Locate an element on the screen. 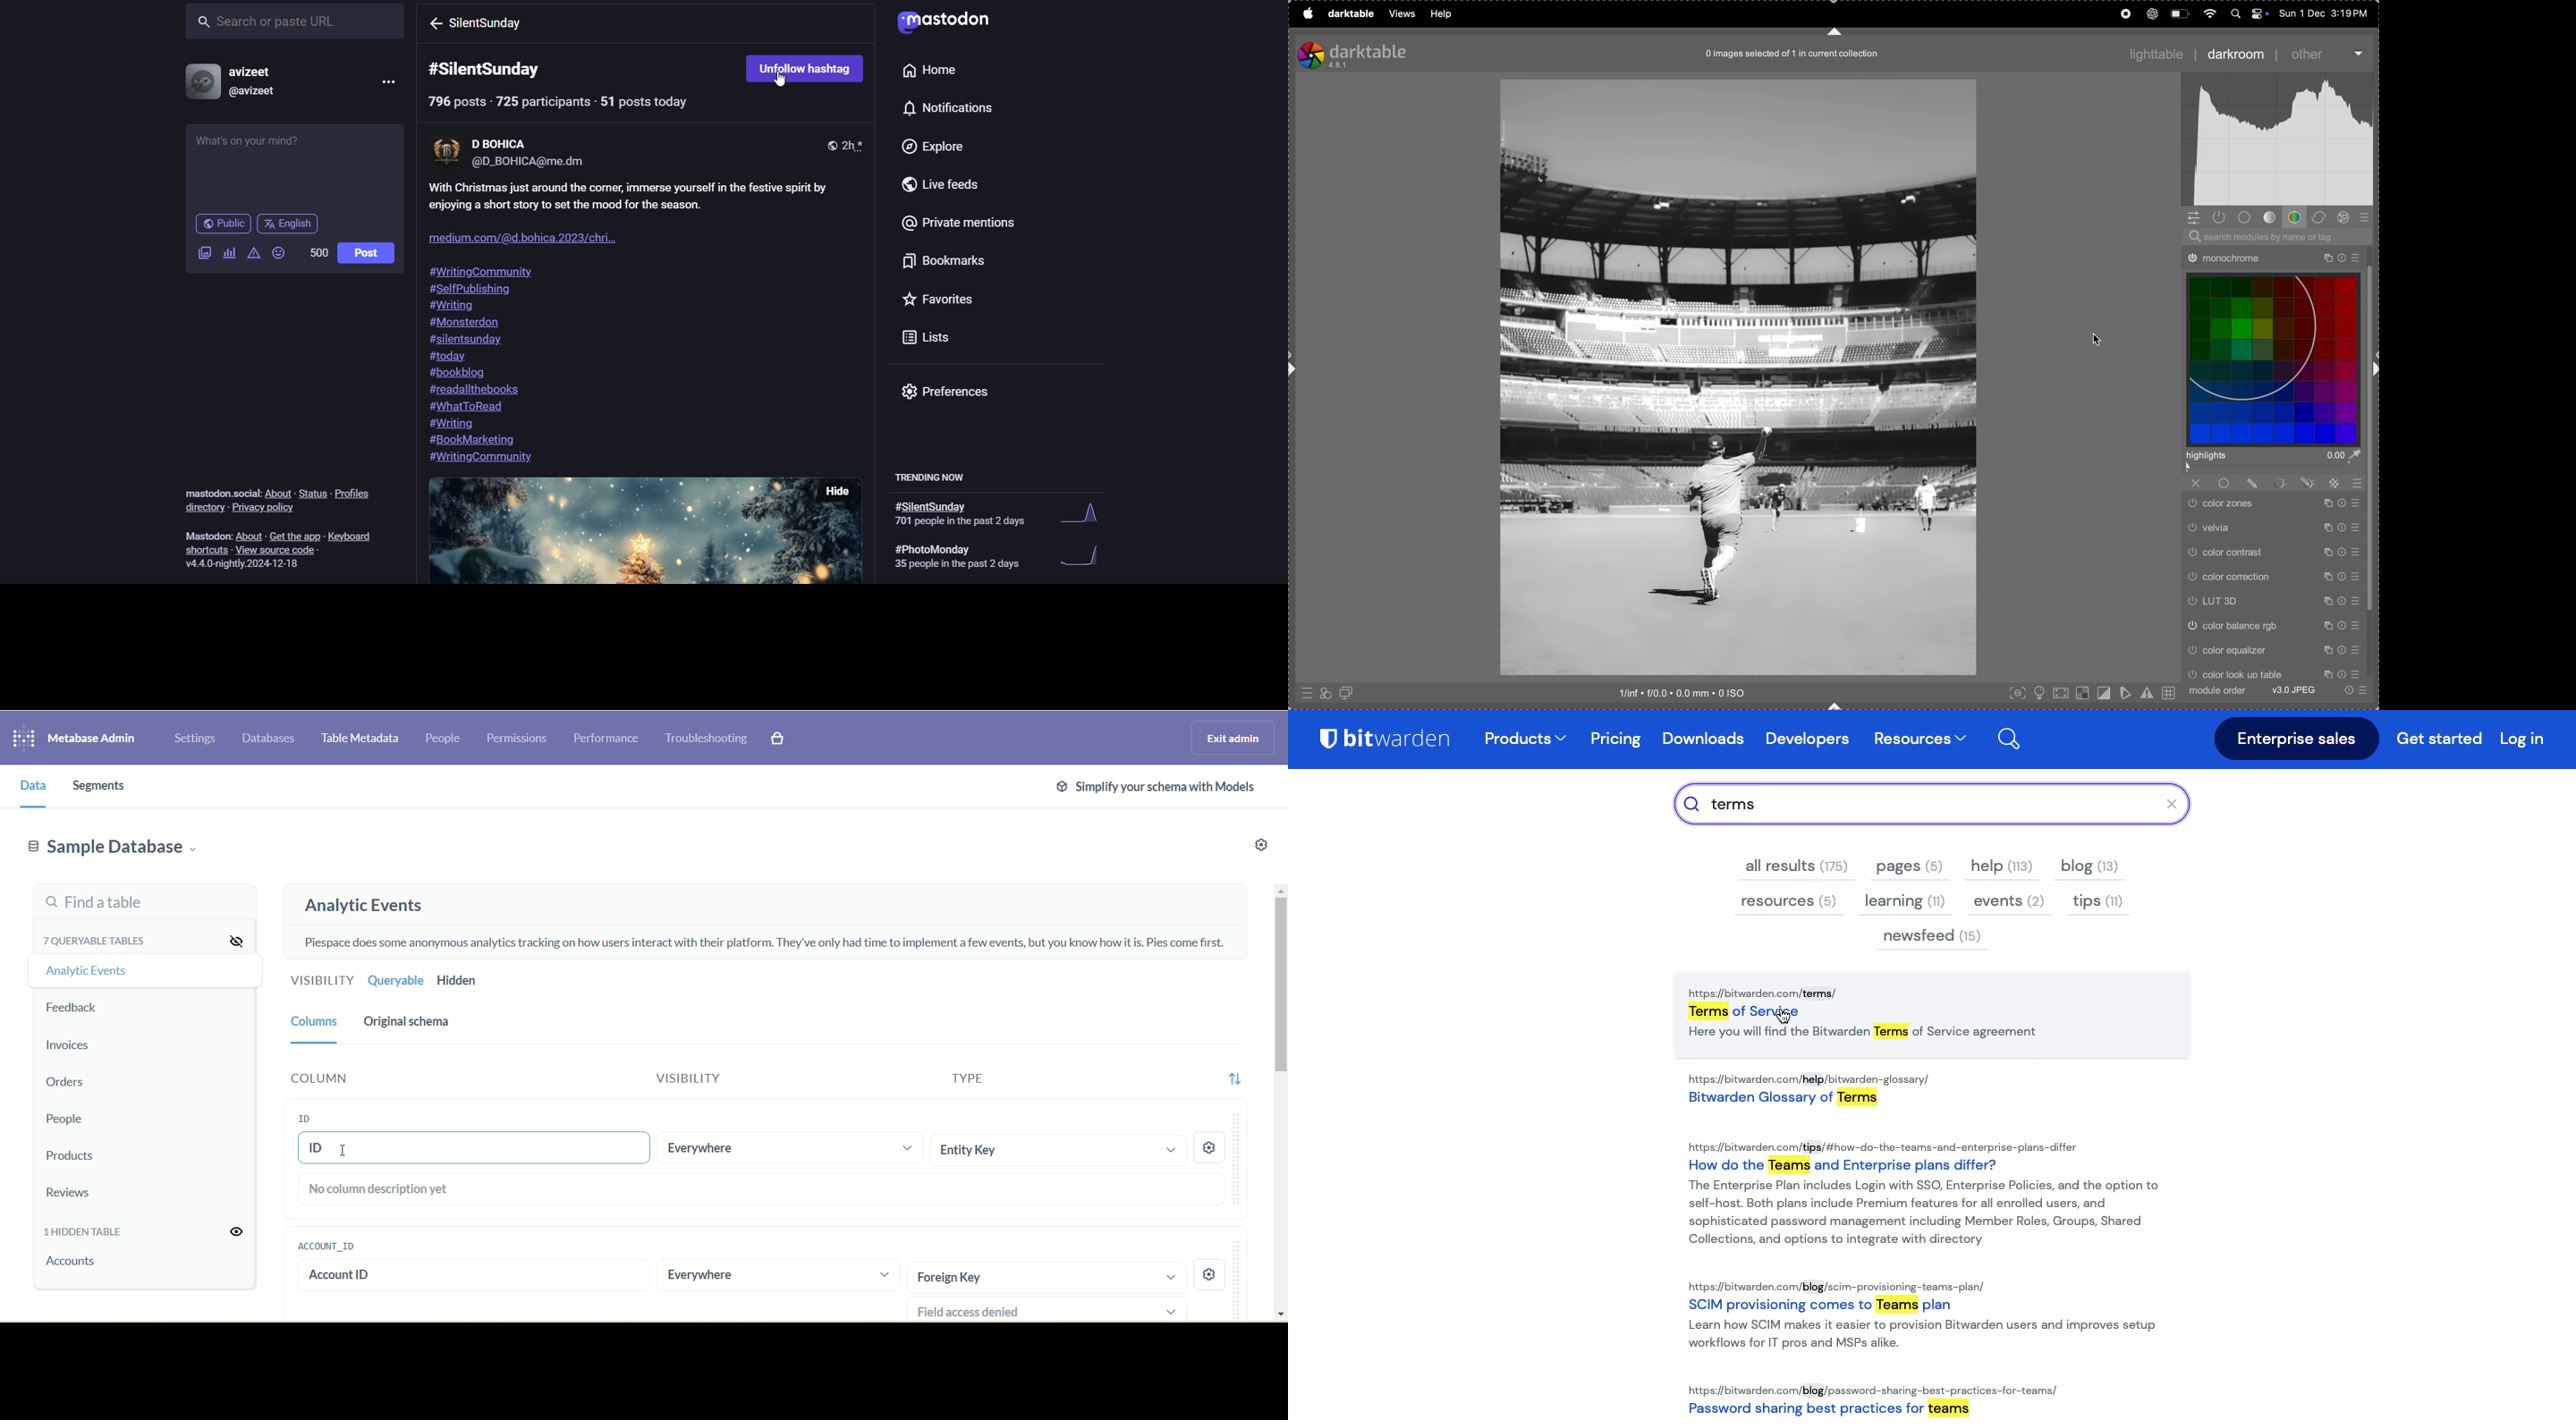 Image resolution: width=2576 pixels, height=1428 pixels. 796 Posts-725 participant-51 posts today is located at coordinates (558, 103).